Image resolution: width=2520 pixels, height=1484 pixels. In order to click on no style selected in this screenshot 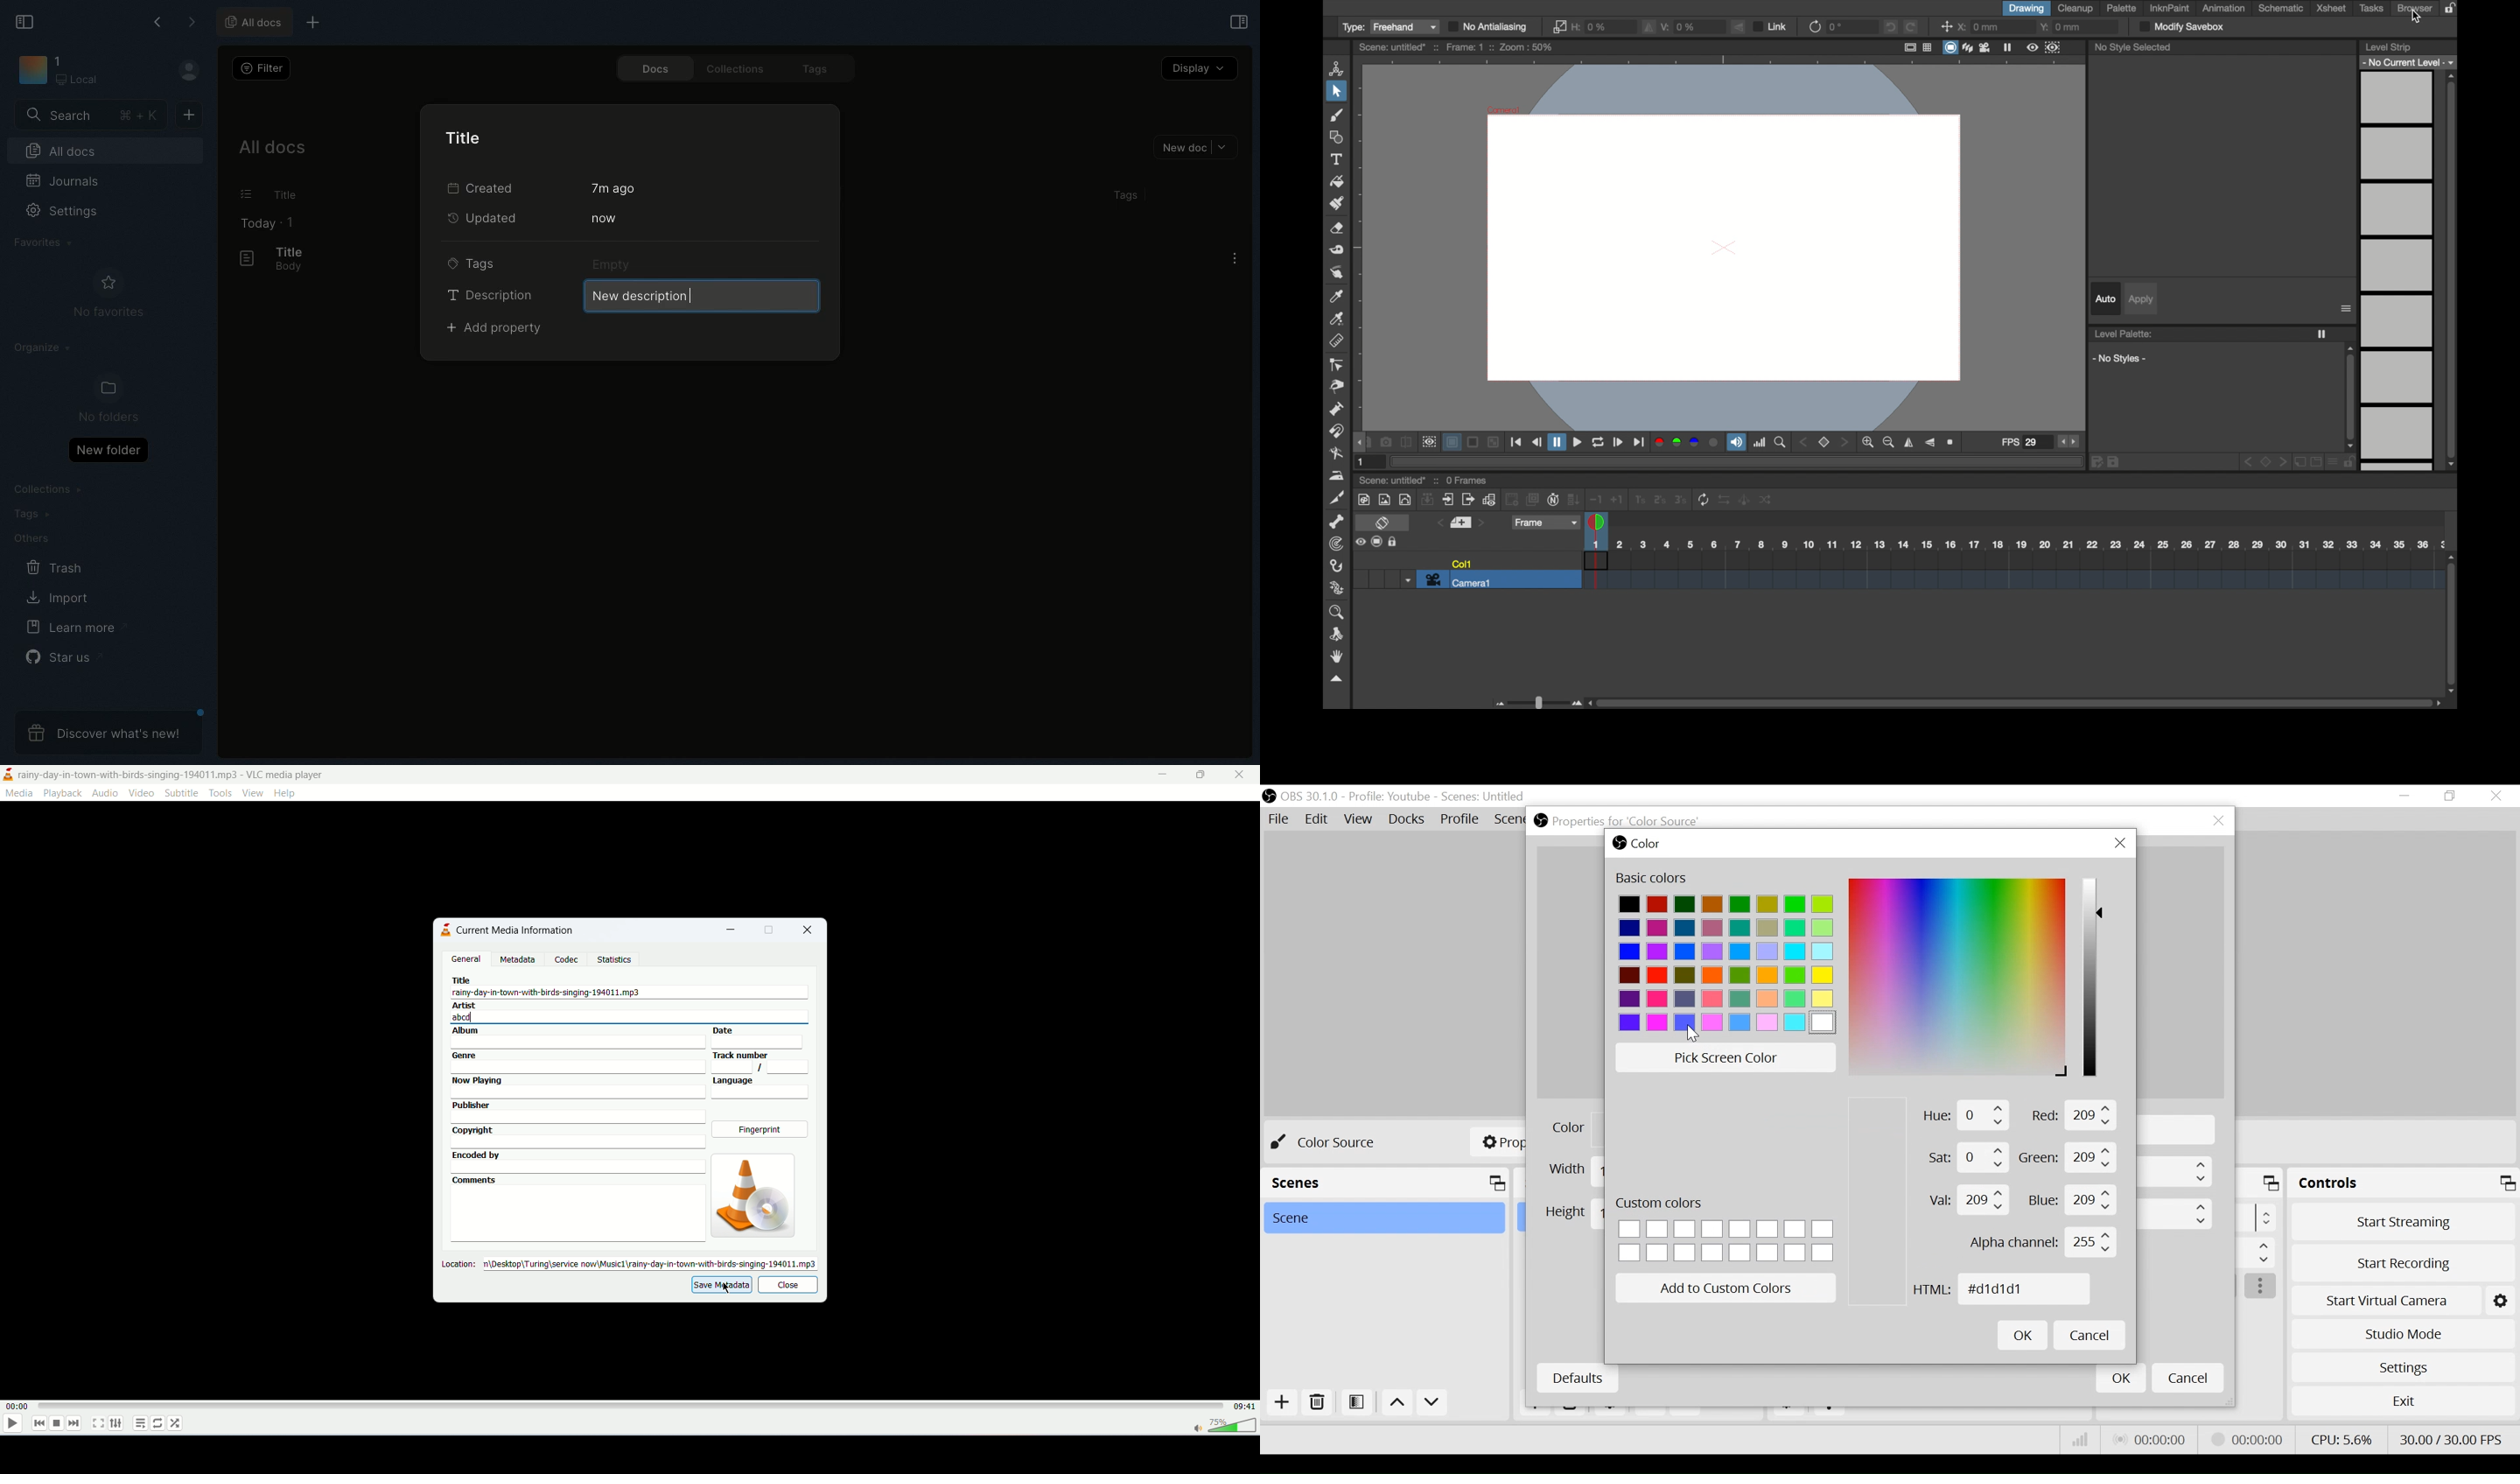, I will do `click(2133, 48)`.